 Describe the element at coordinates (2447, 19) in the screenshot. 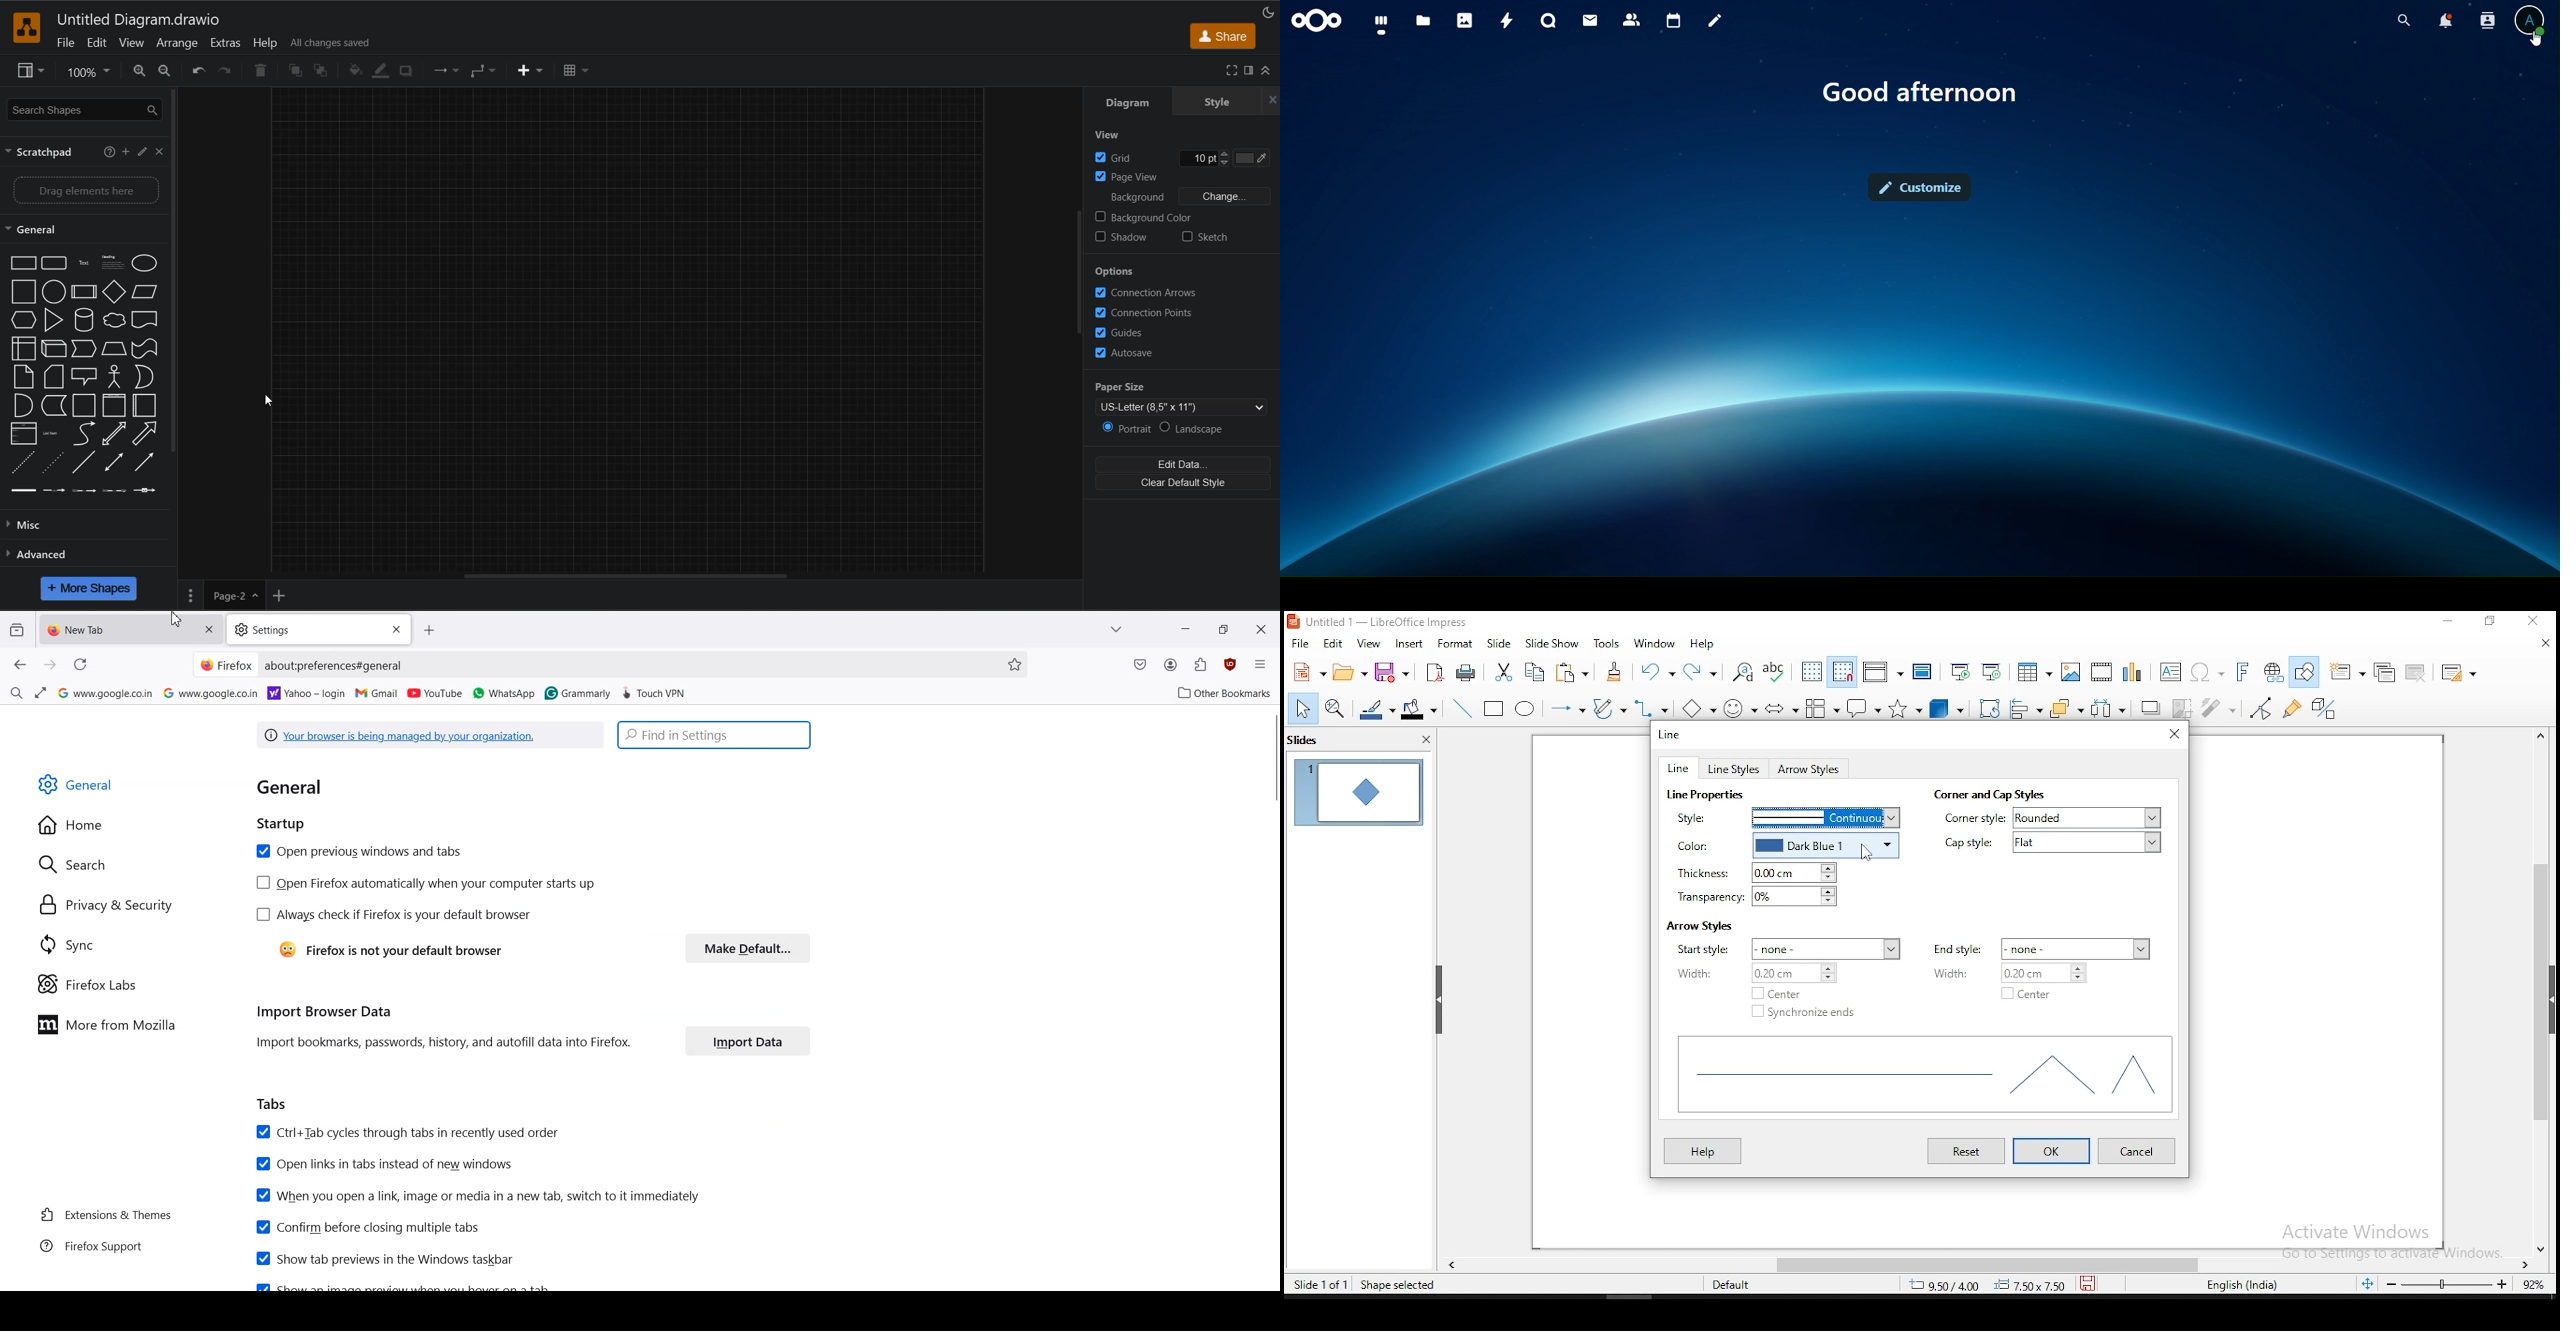

I see `notifications` at that location.